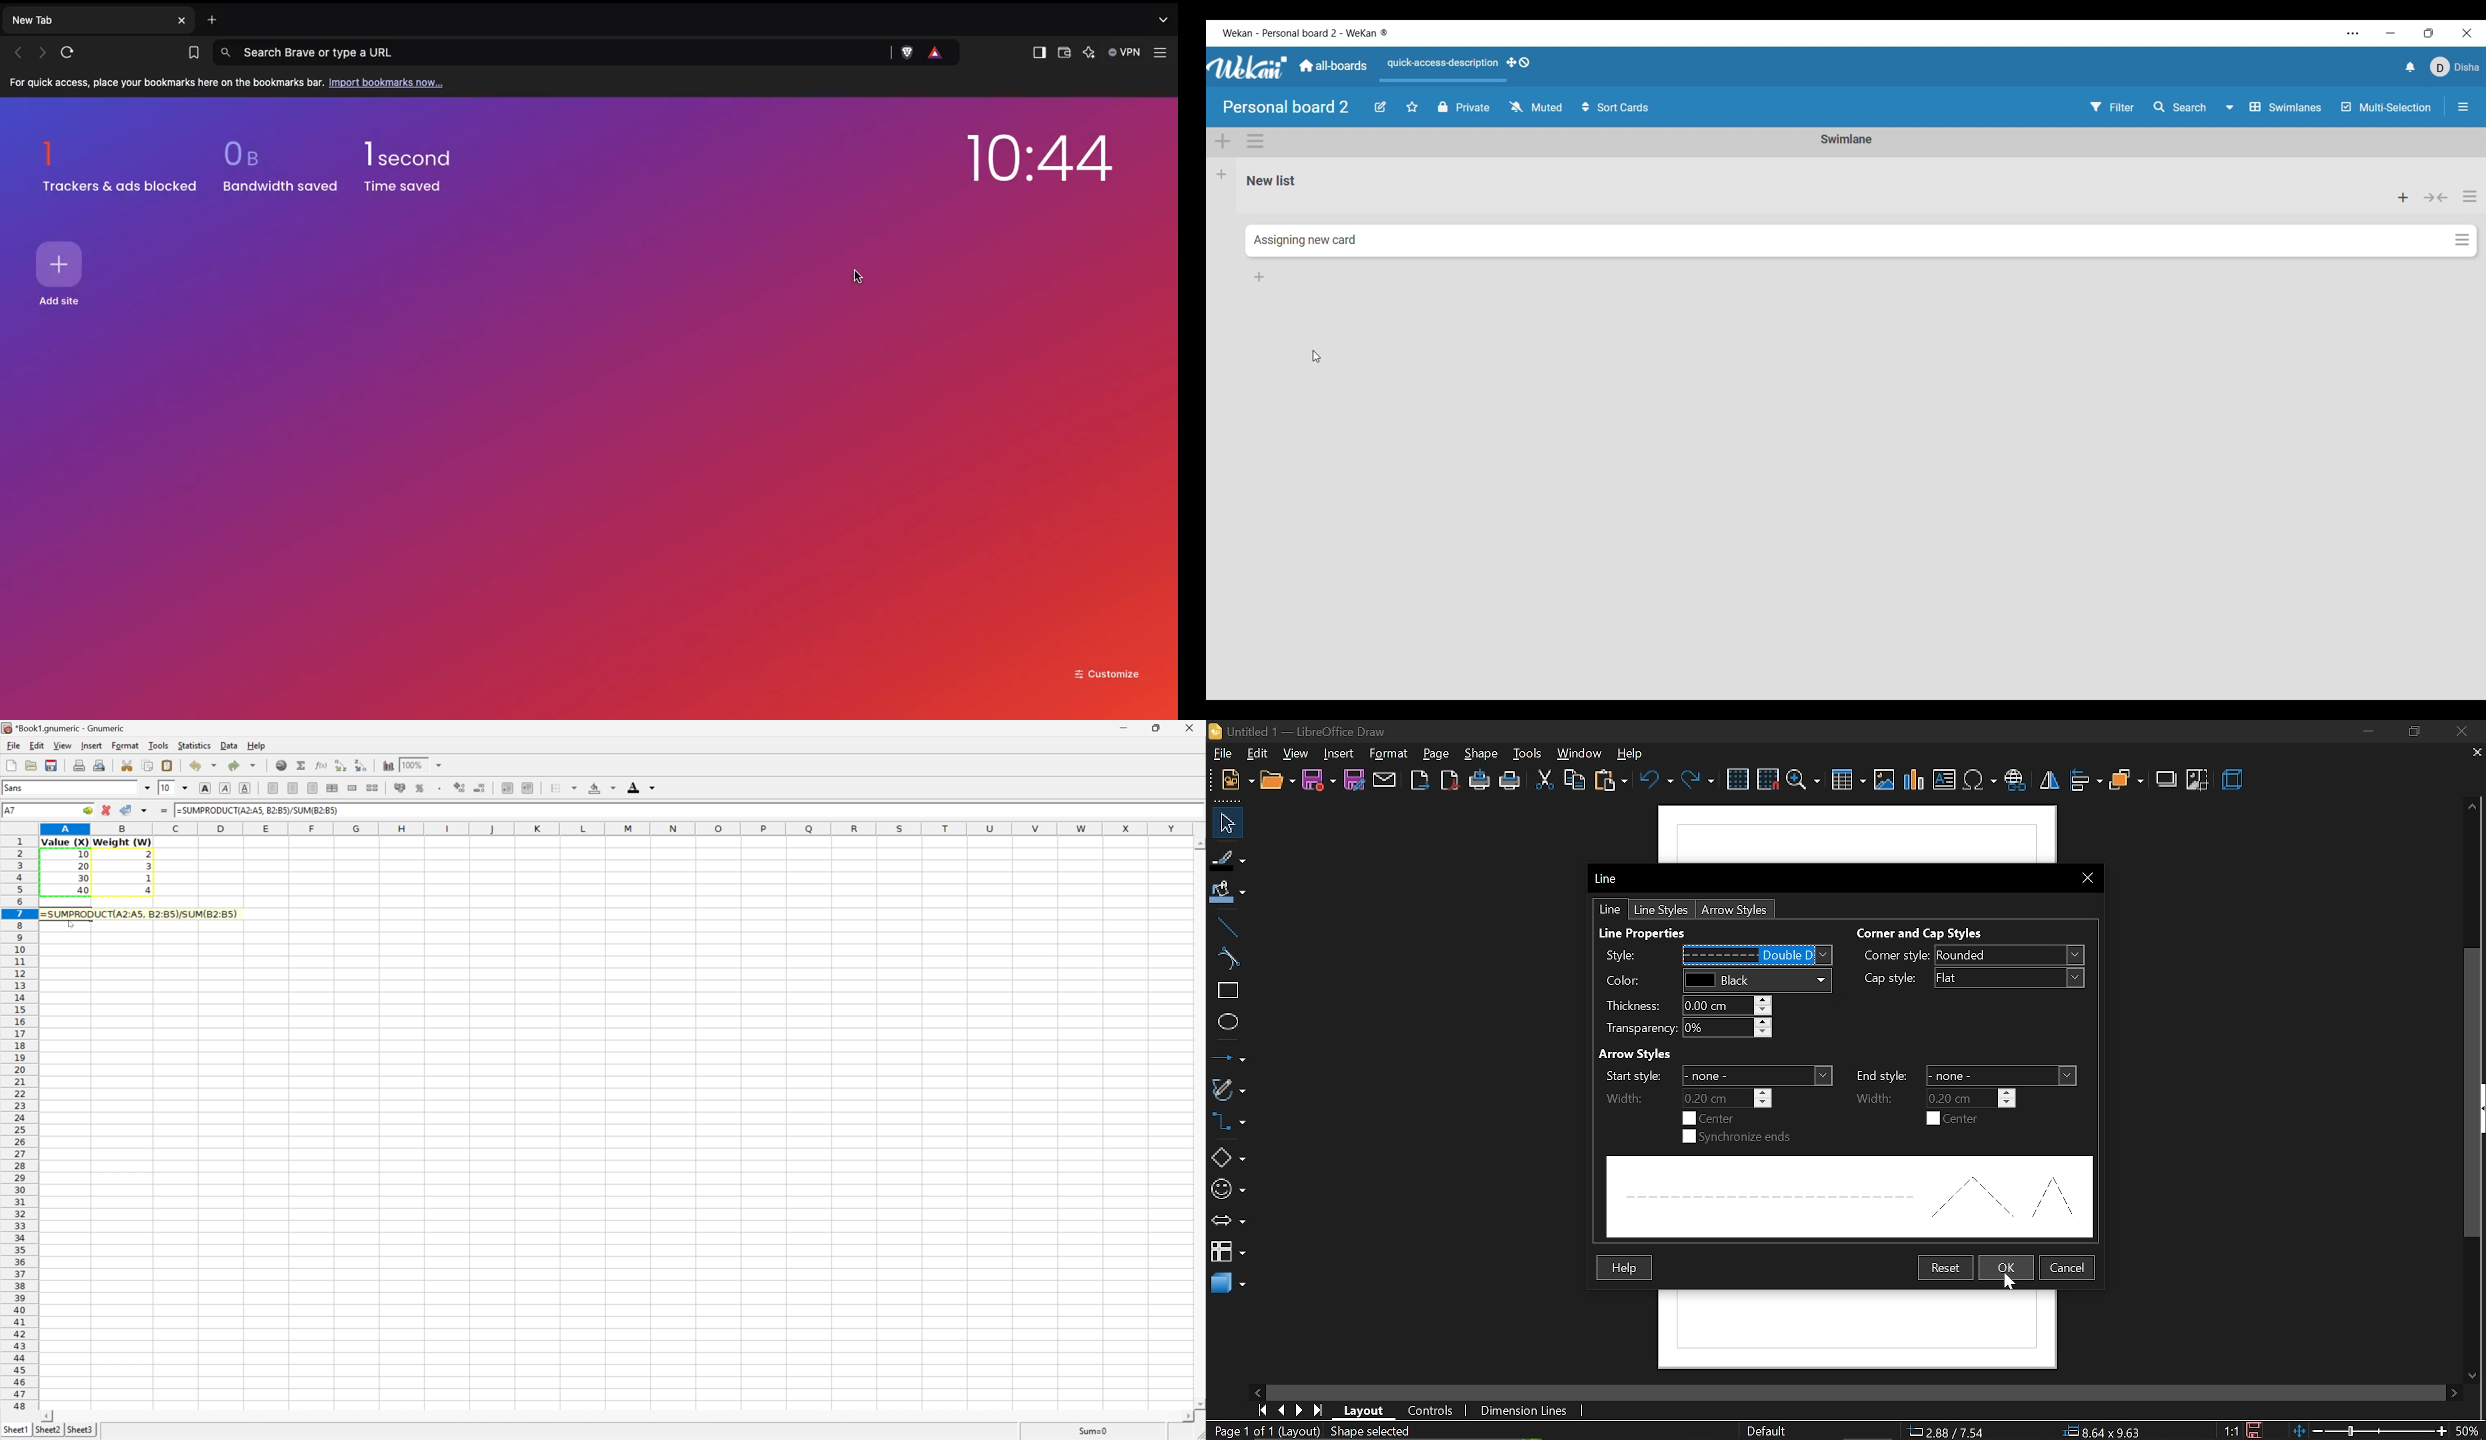 The width and height of the screenshot is (2492, 1456). I want to click on Sheet2, so click(49, 1430).